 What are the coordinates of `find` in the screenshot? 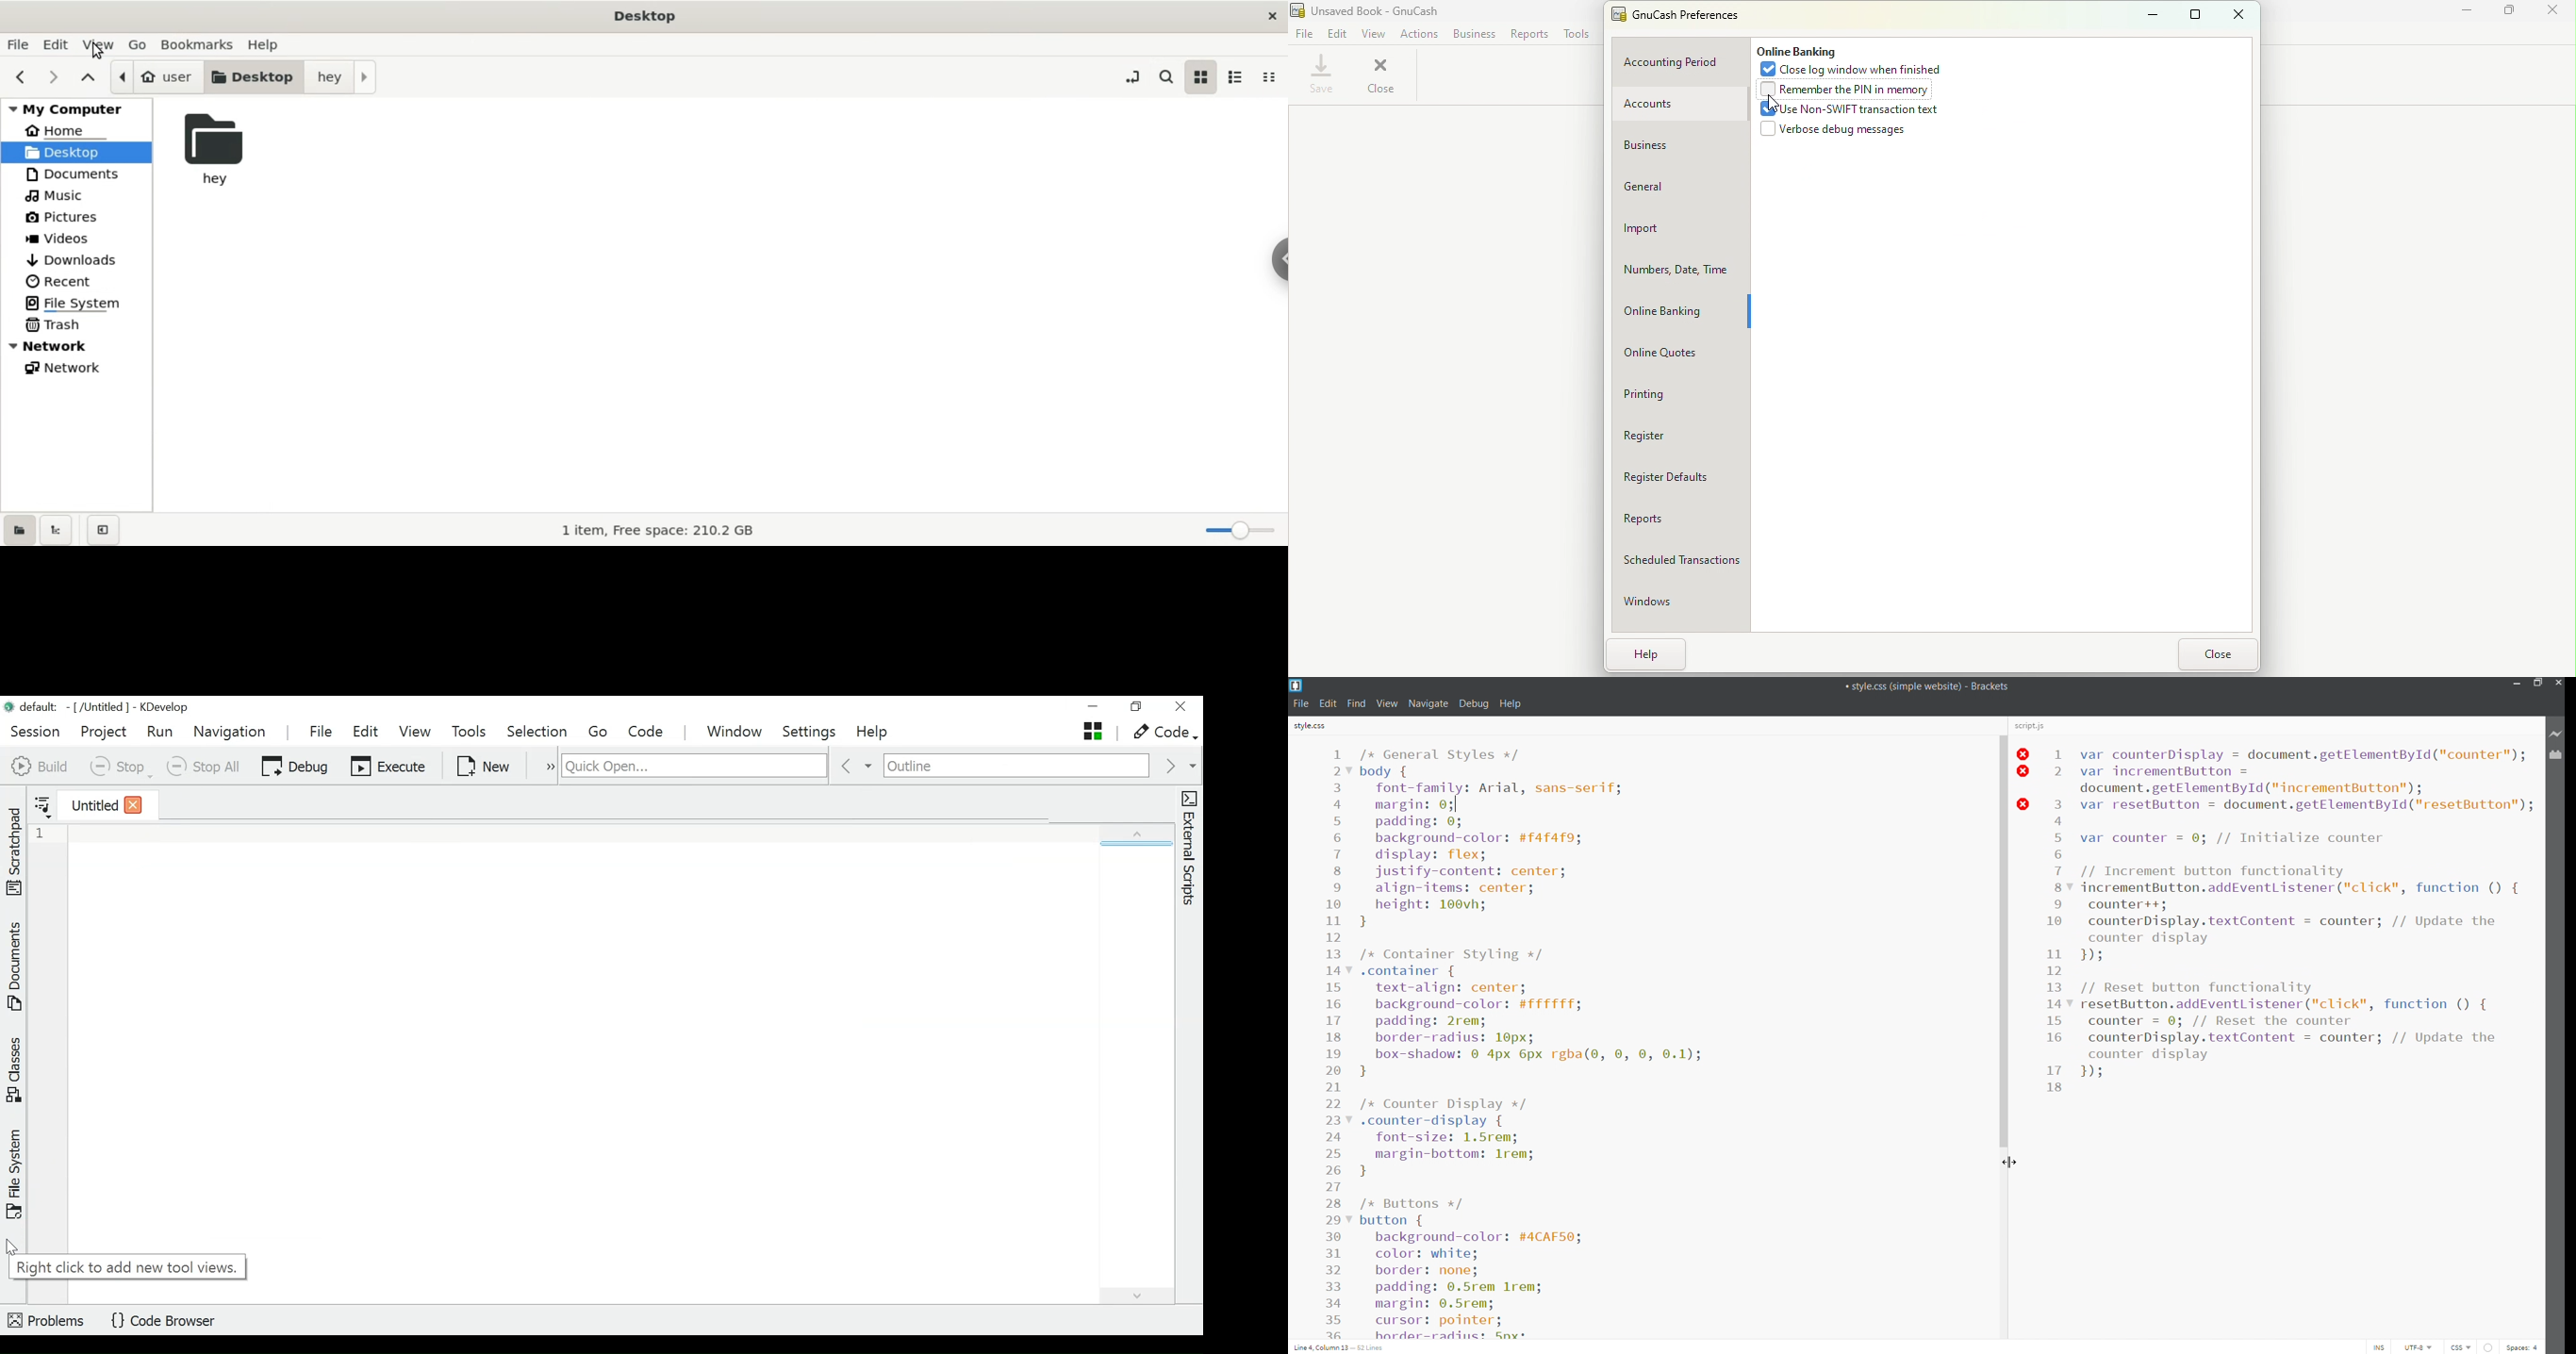 It's located at (1356, 704).